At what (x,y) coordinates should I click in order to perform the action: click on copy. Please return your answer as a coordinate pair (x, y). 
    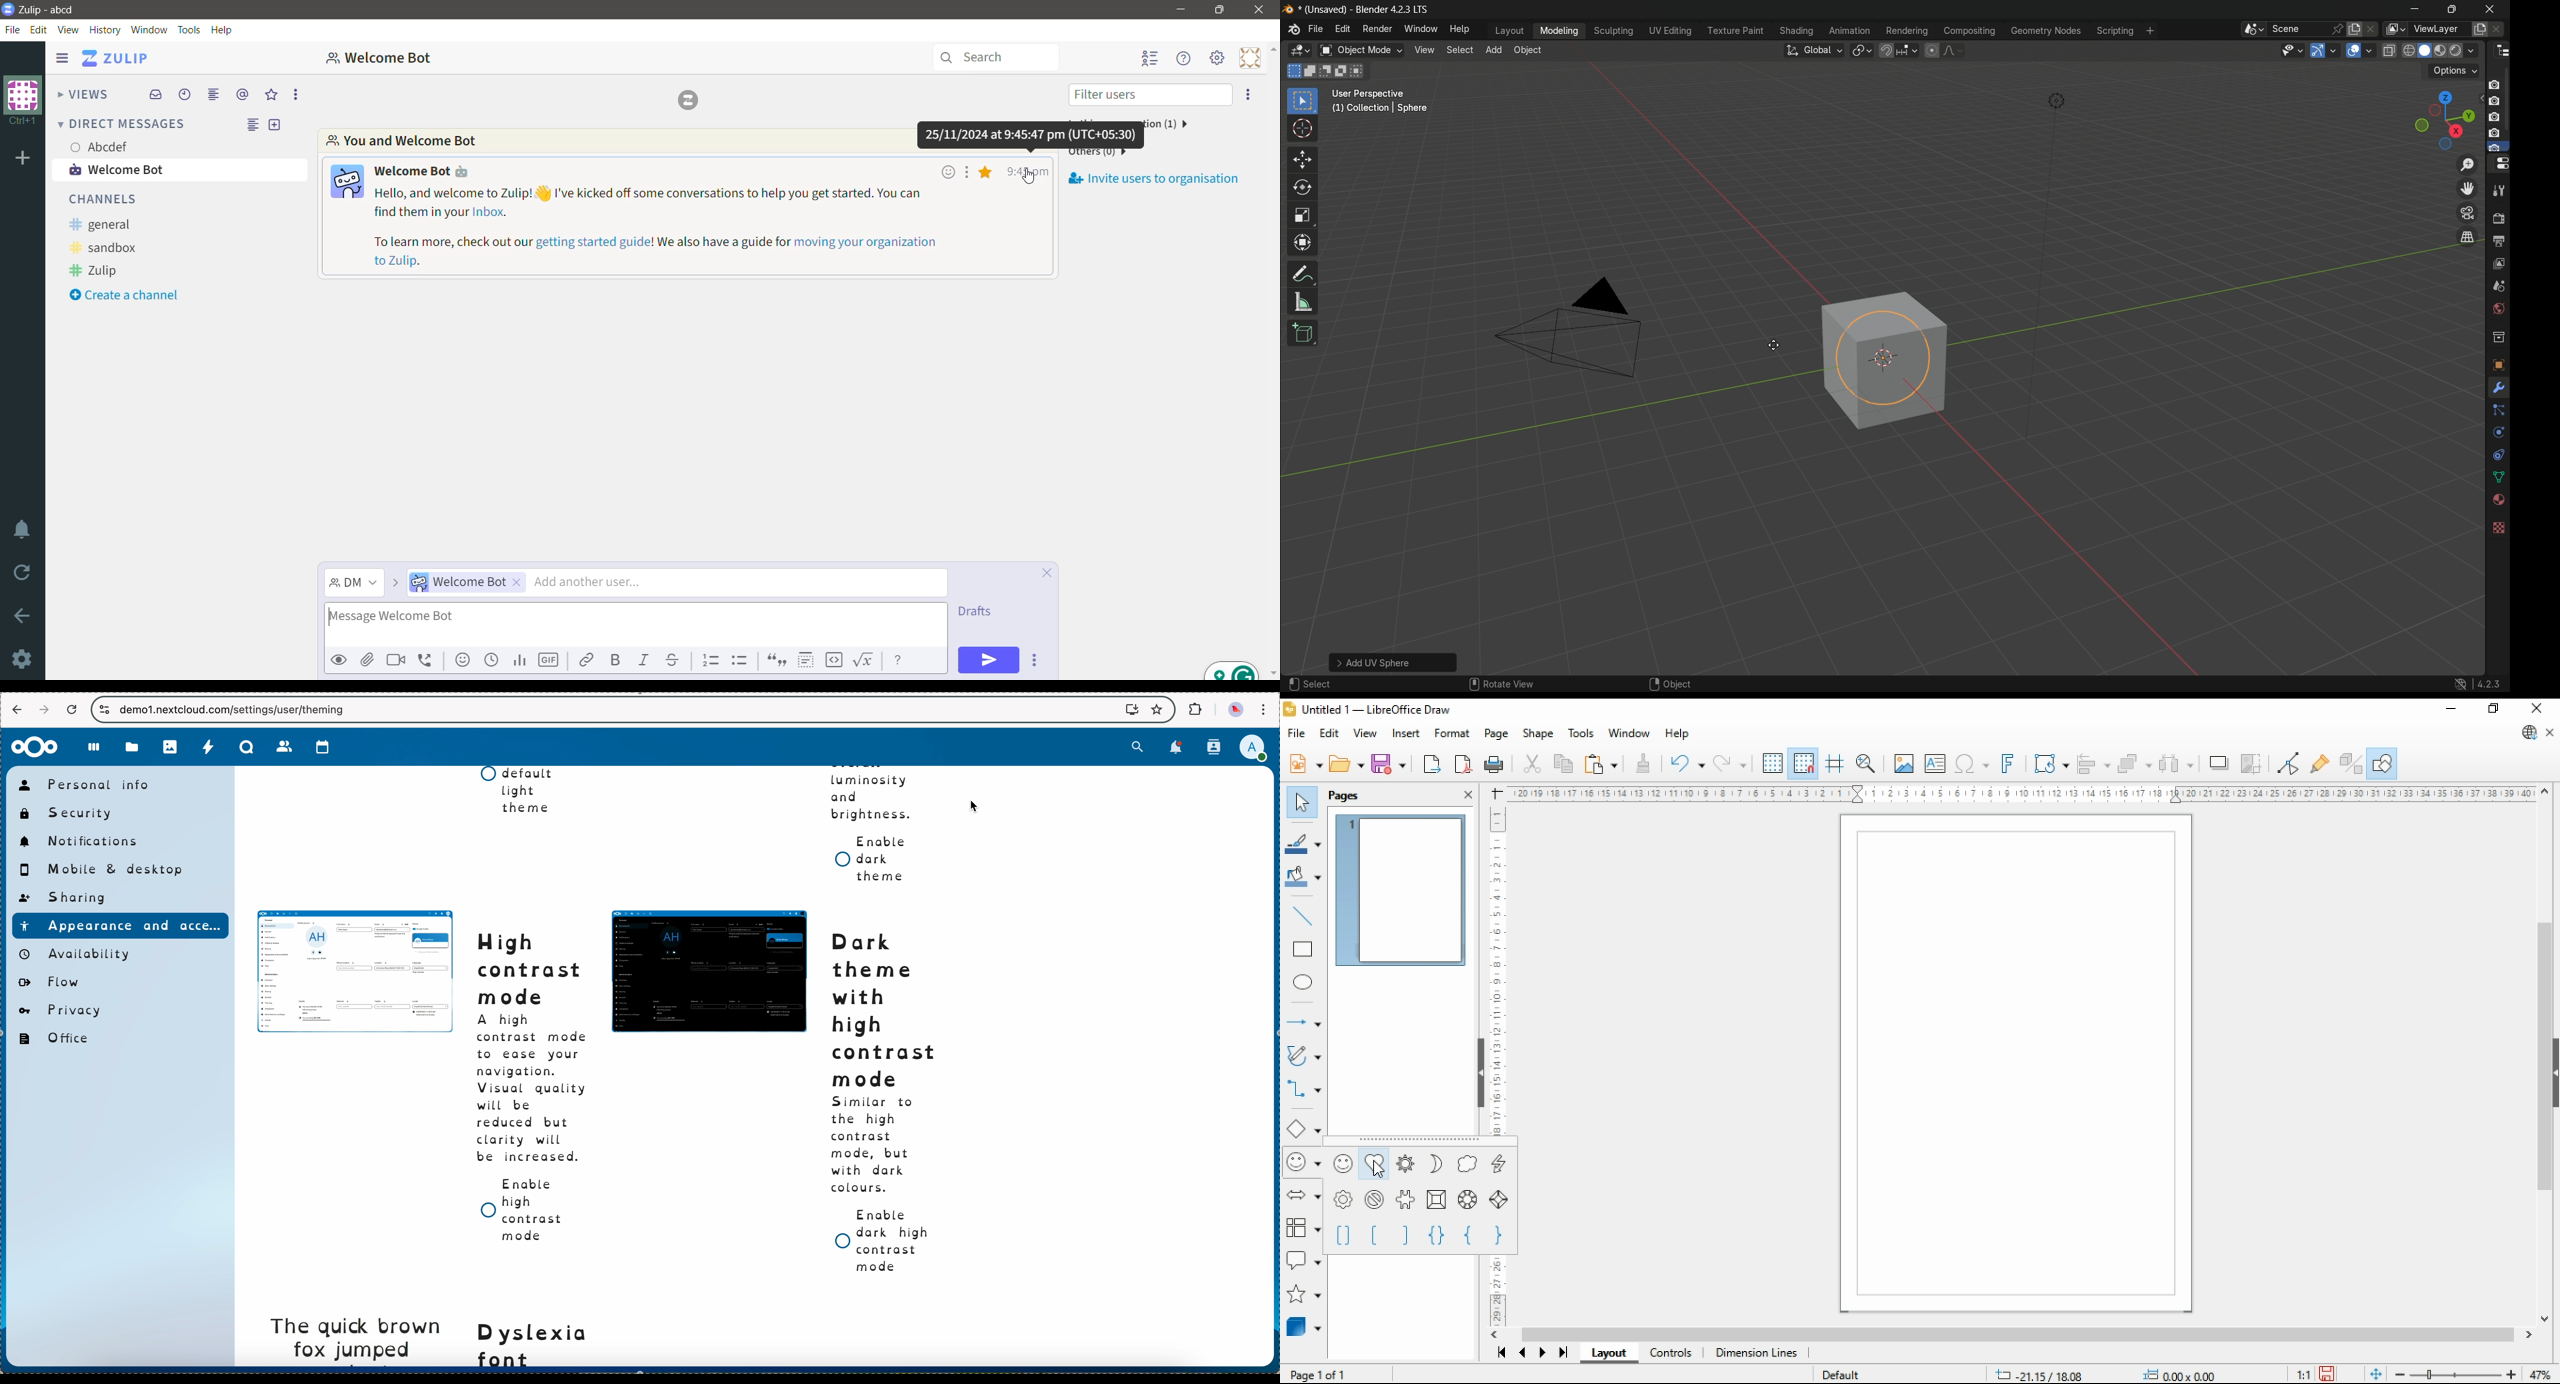
    Looking at the image, I should click on (1563, 765).